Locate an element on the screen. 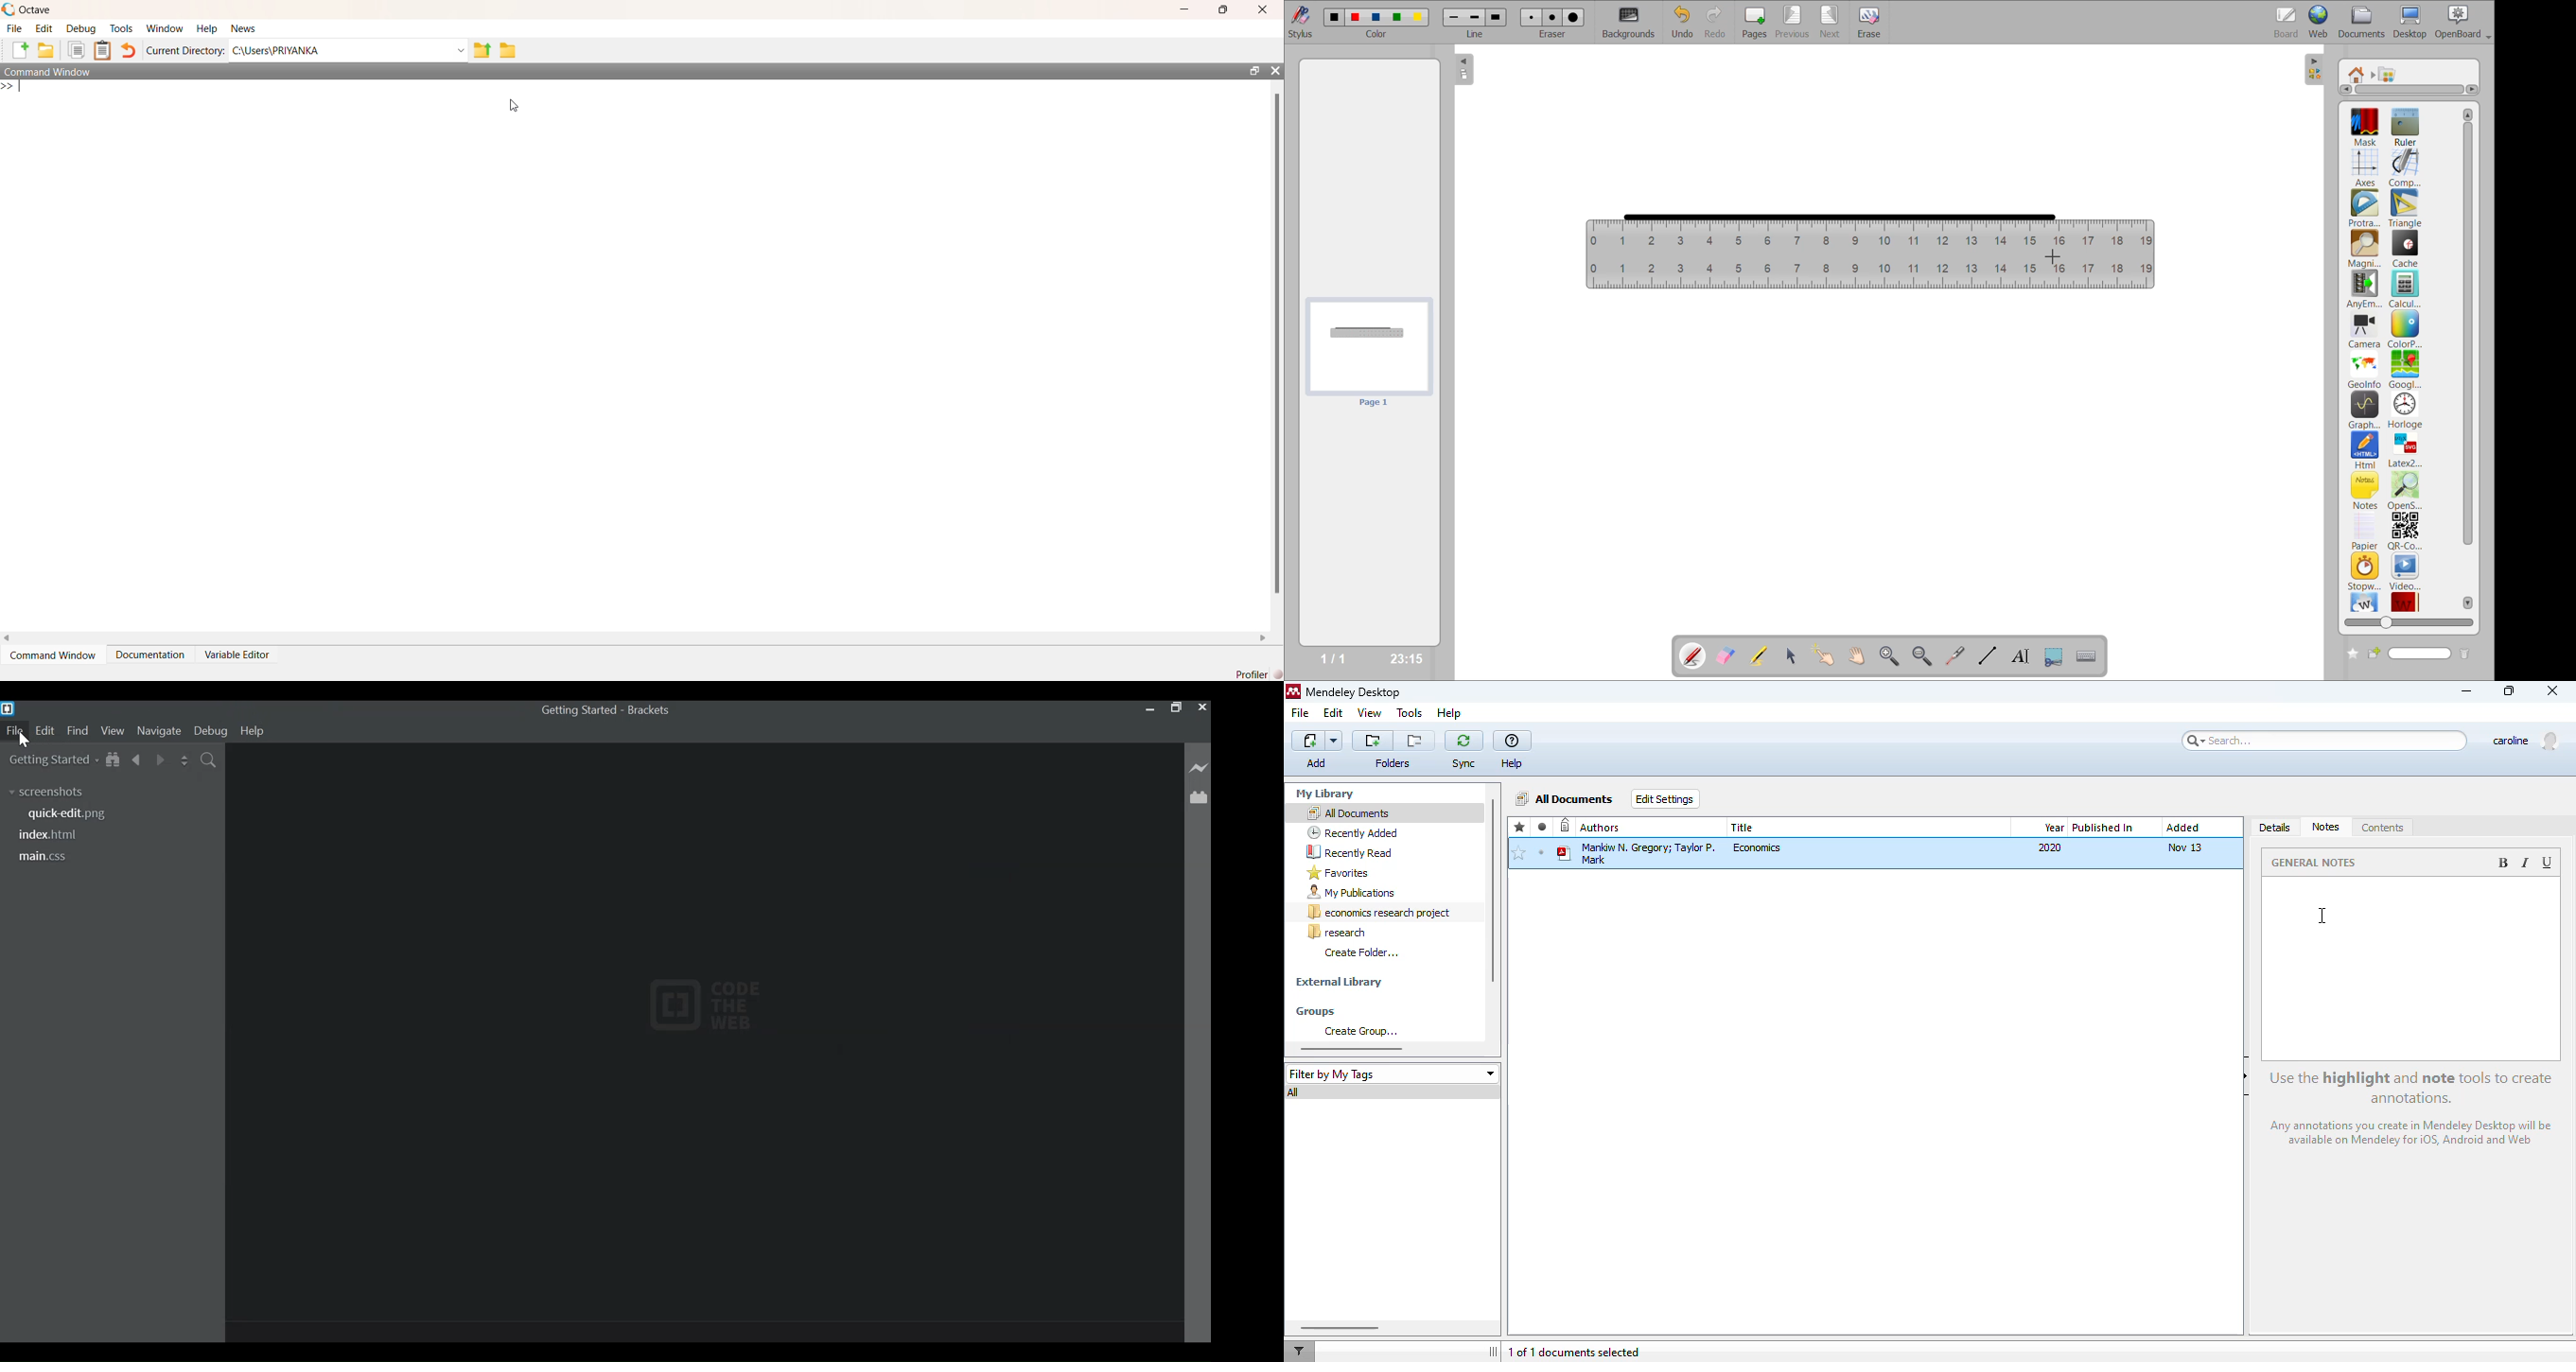  vertical scroll bar is located at coordinates (2470, 358).